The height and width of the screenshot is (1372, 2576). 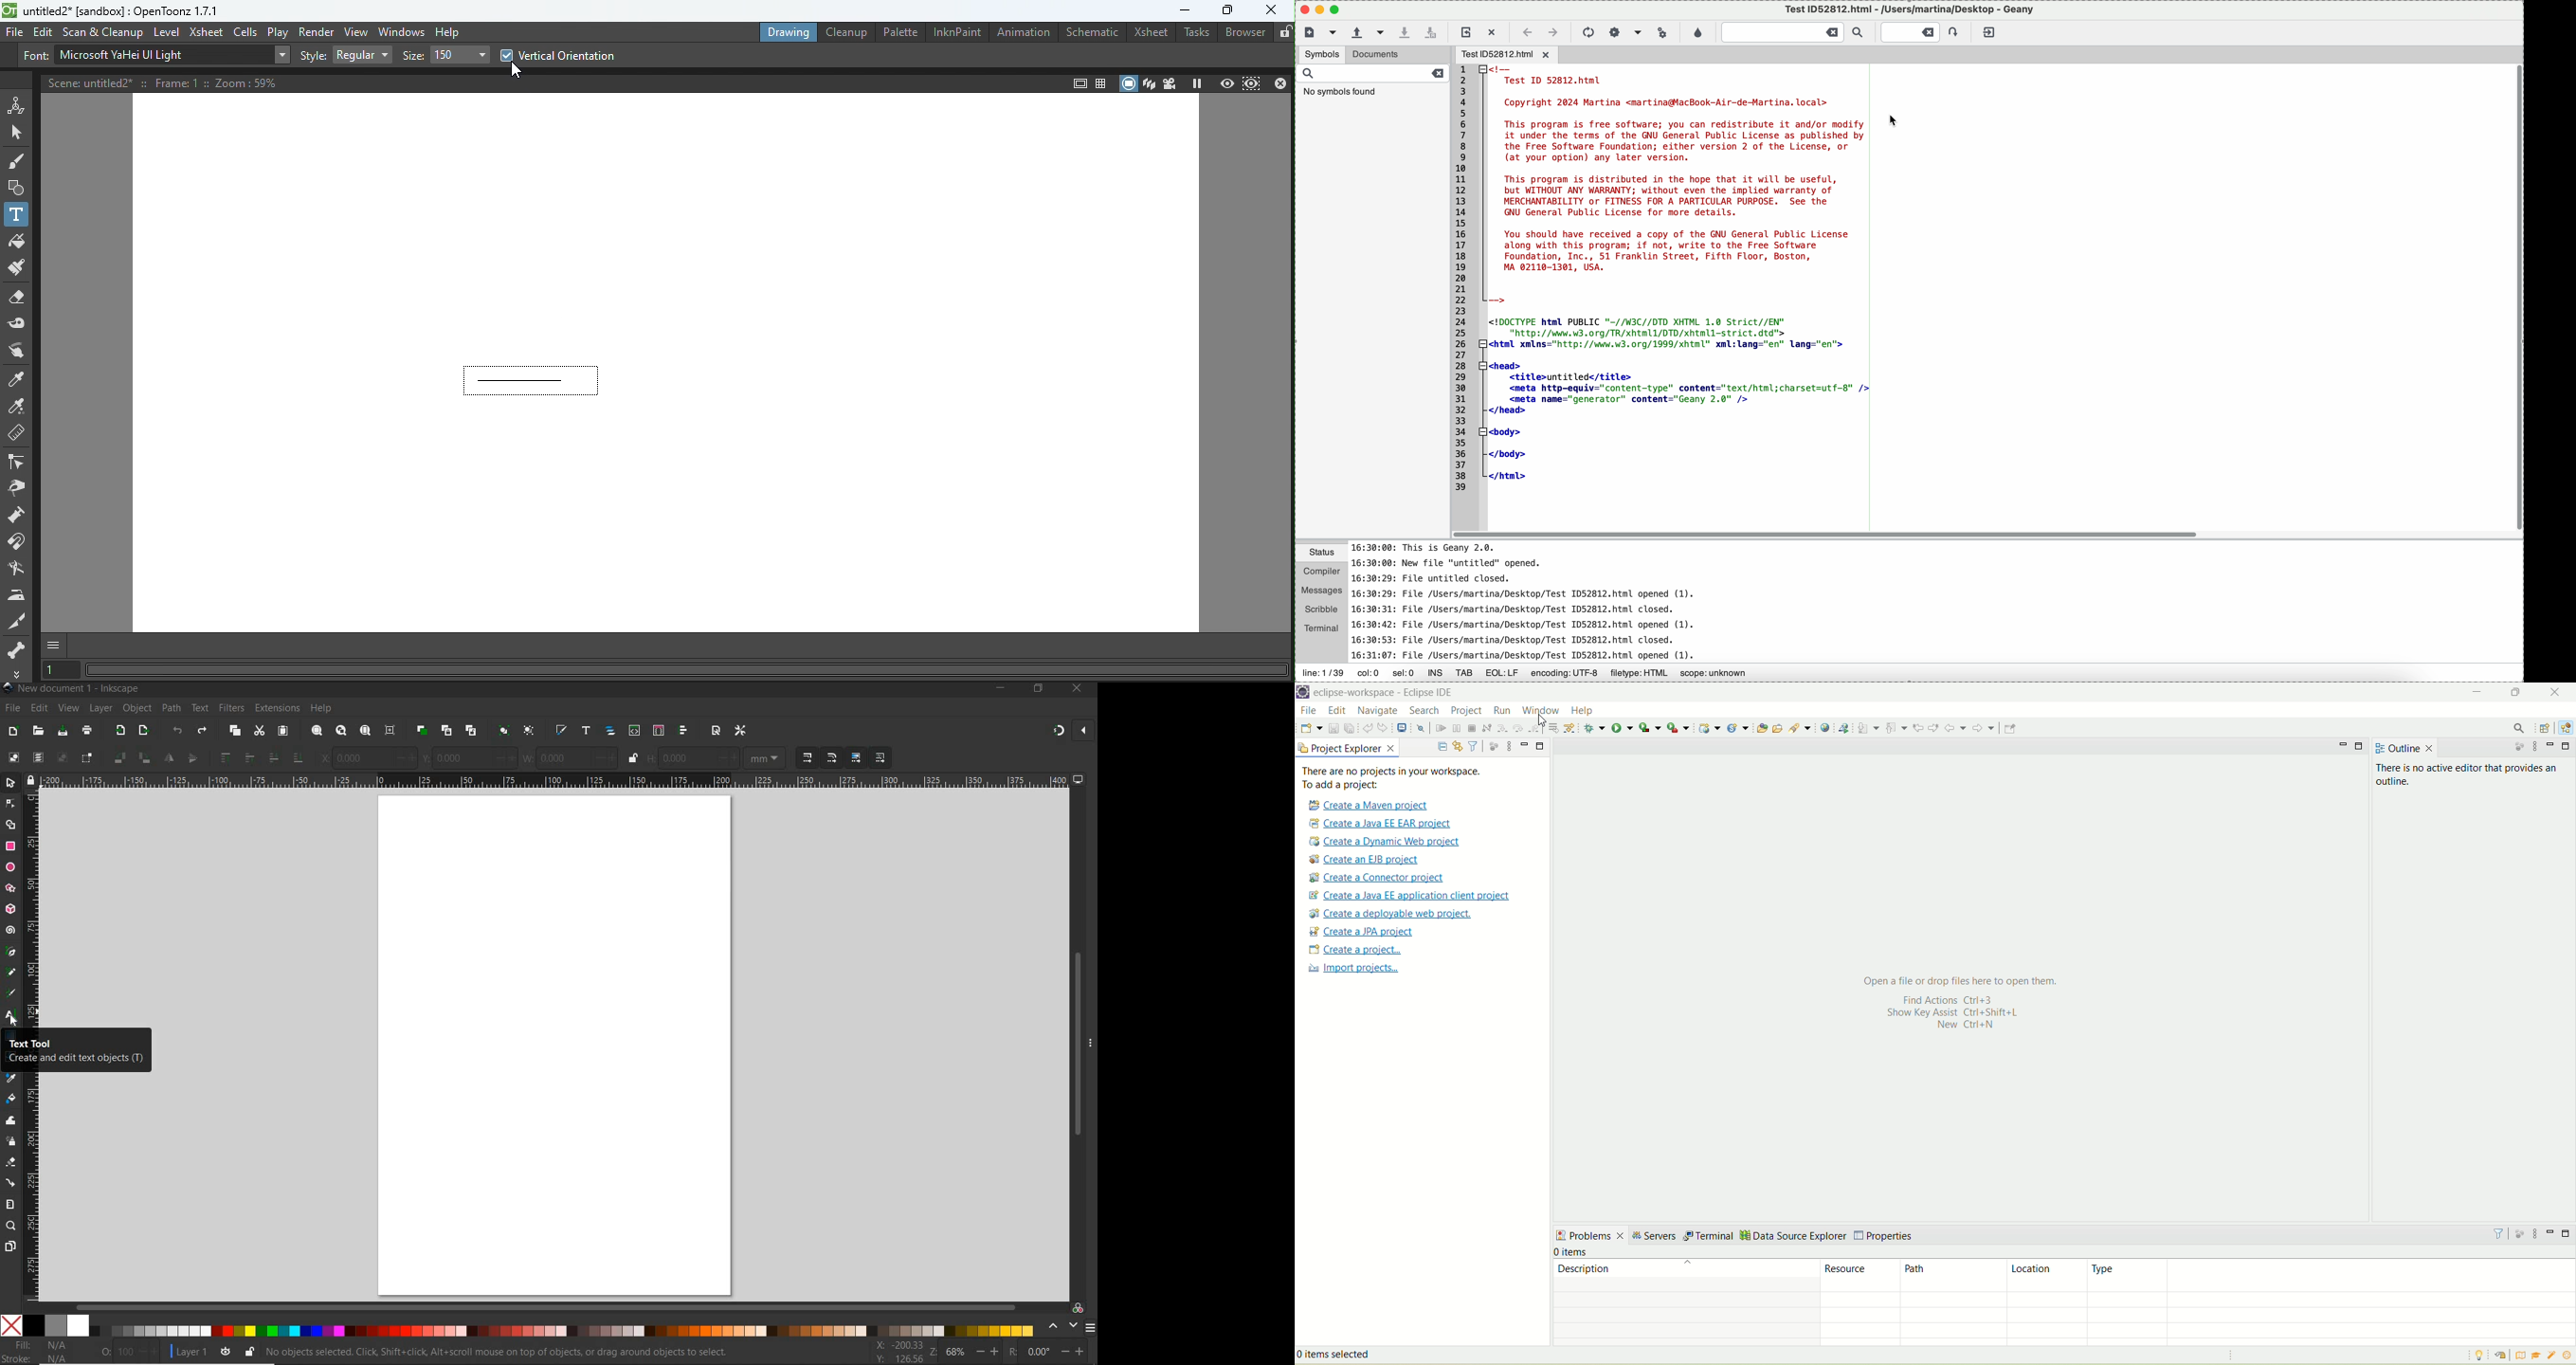 What do you see at coordinates (11, 1018) in the screenshot?
I see `text tool` at bounding box center [11, 1018].